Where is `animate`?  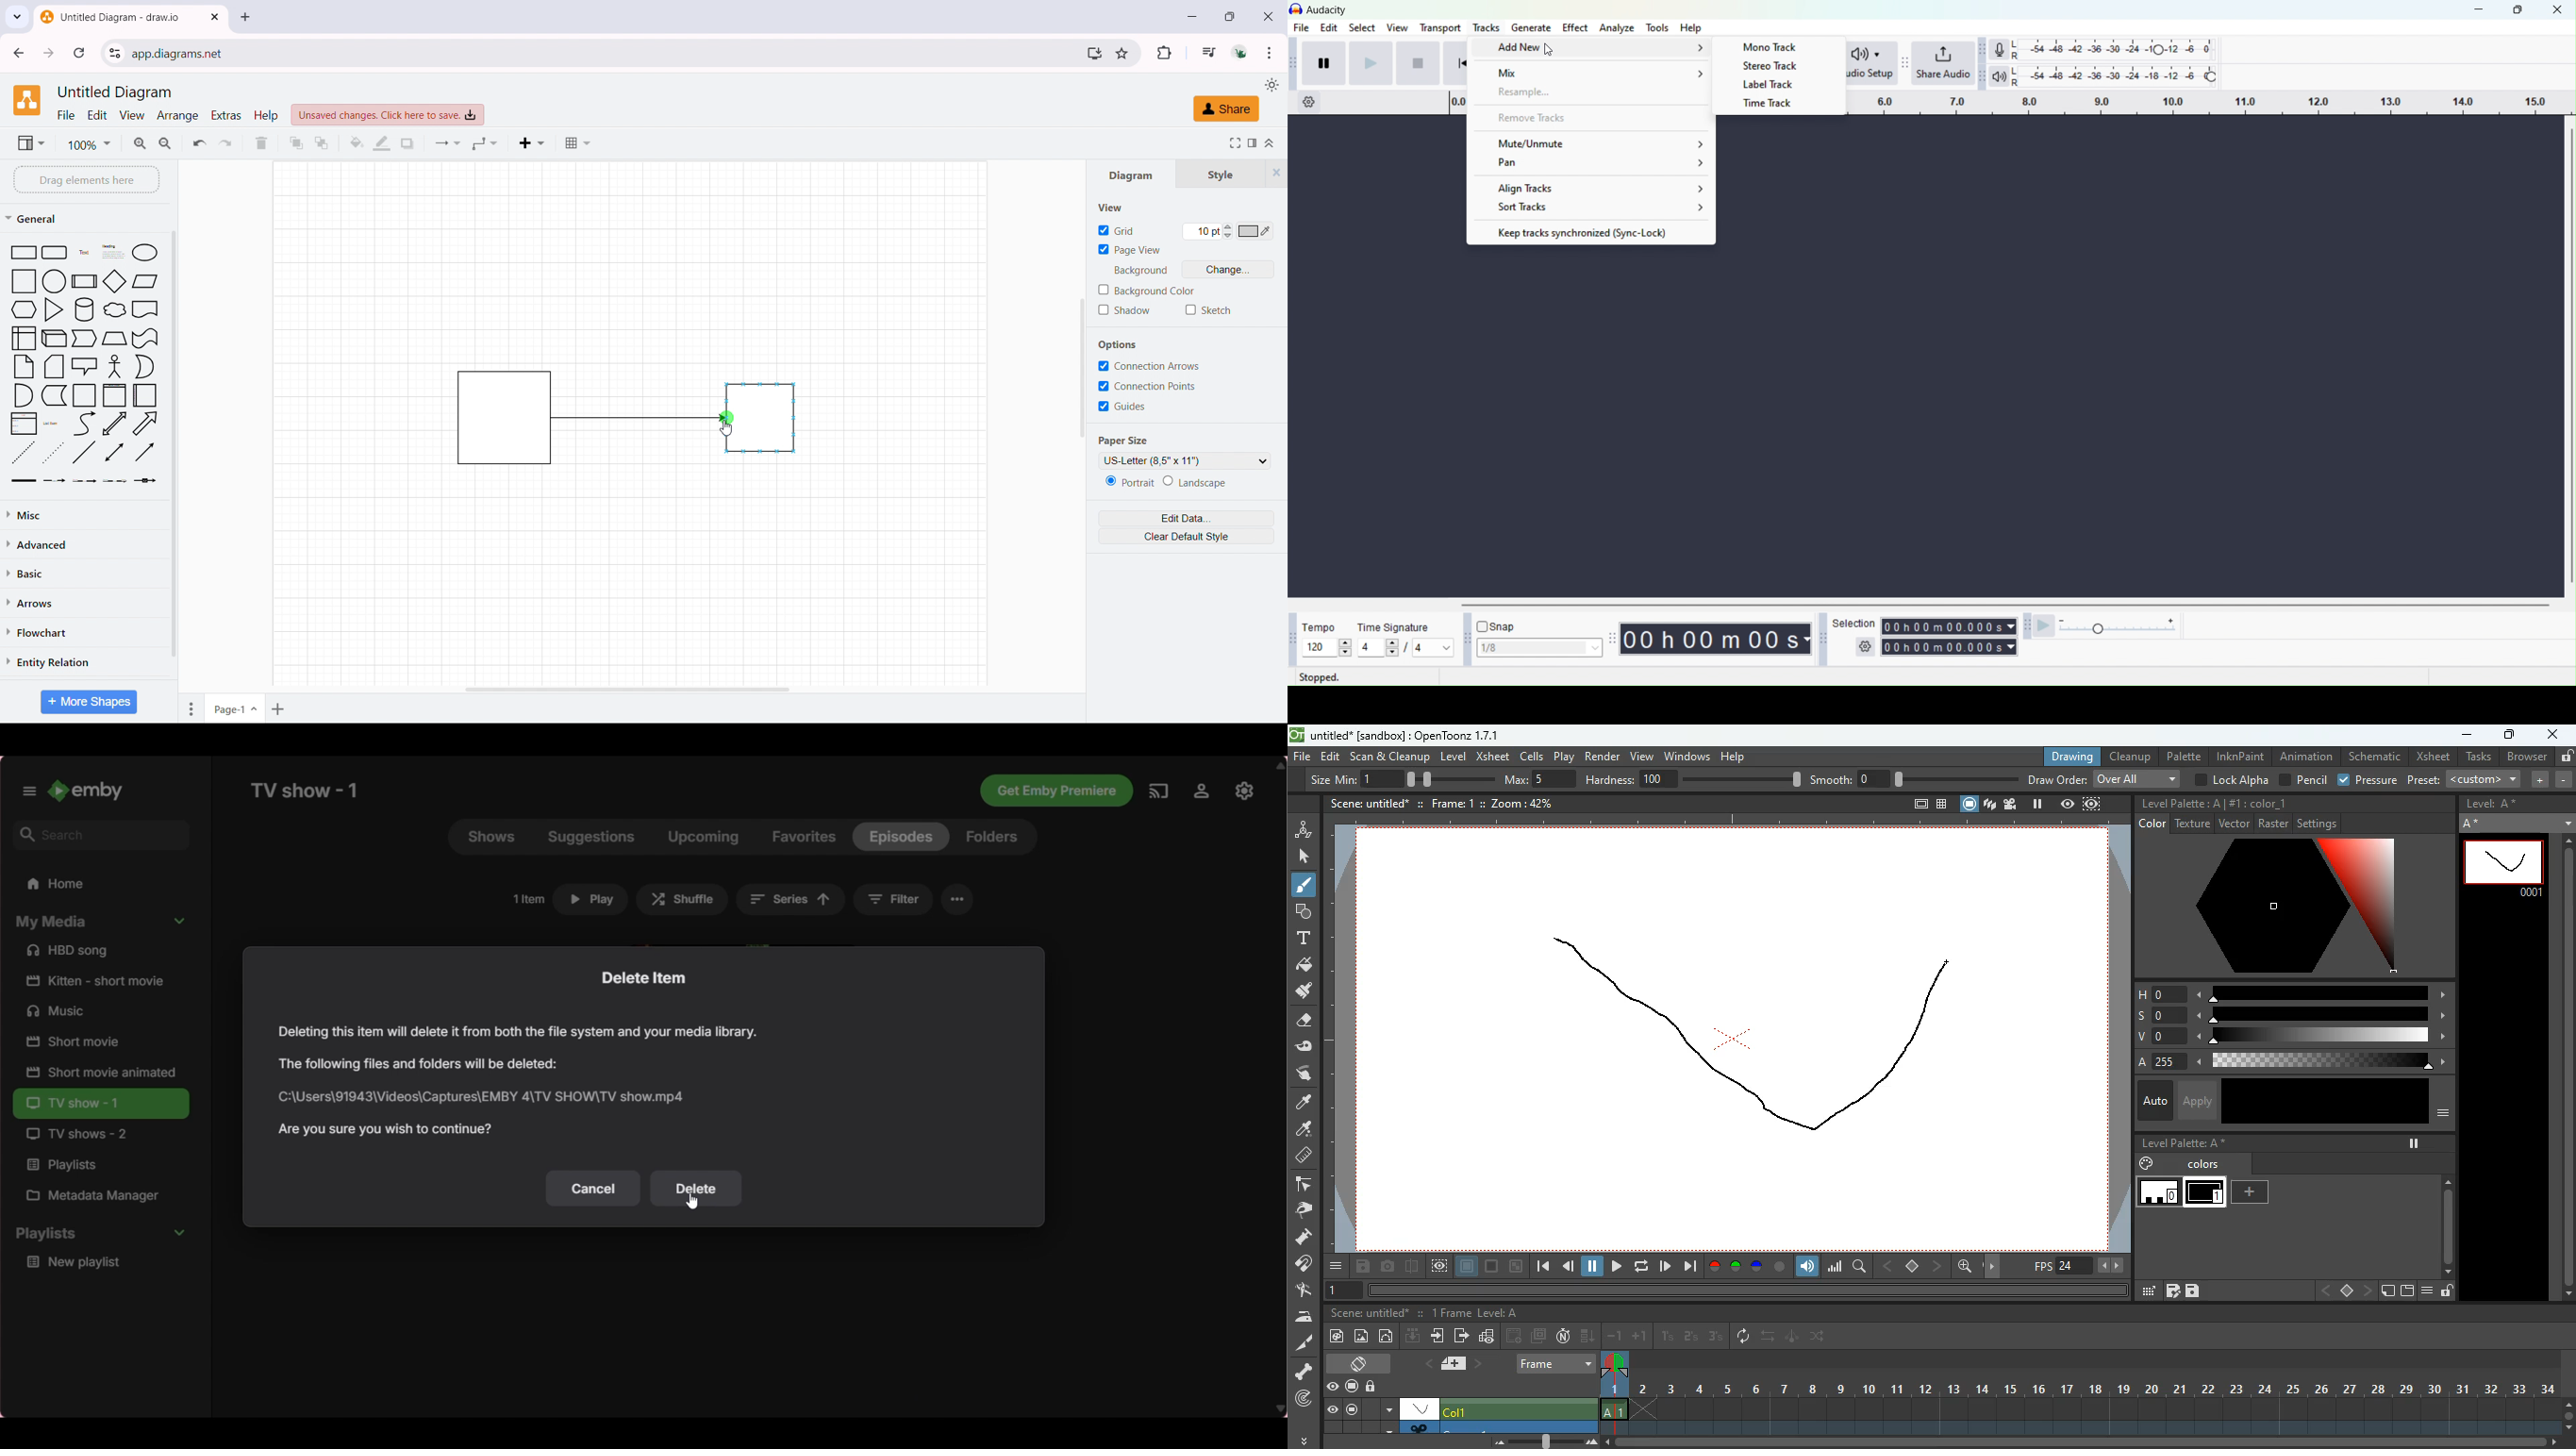
animate is located at coordinates (1793, 1338).